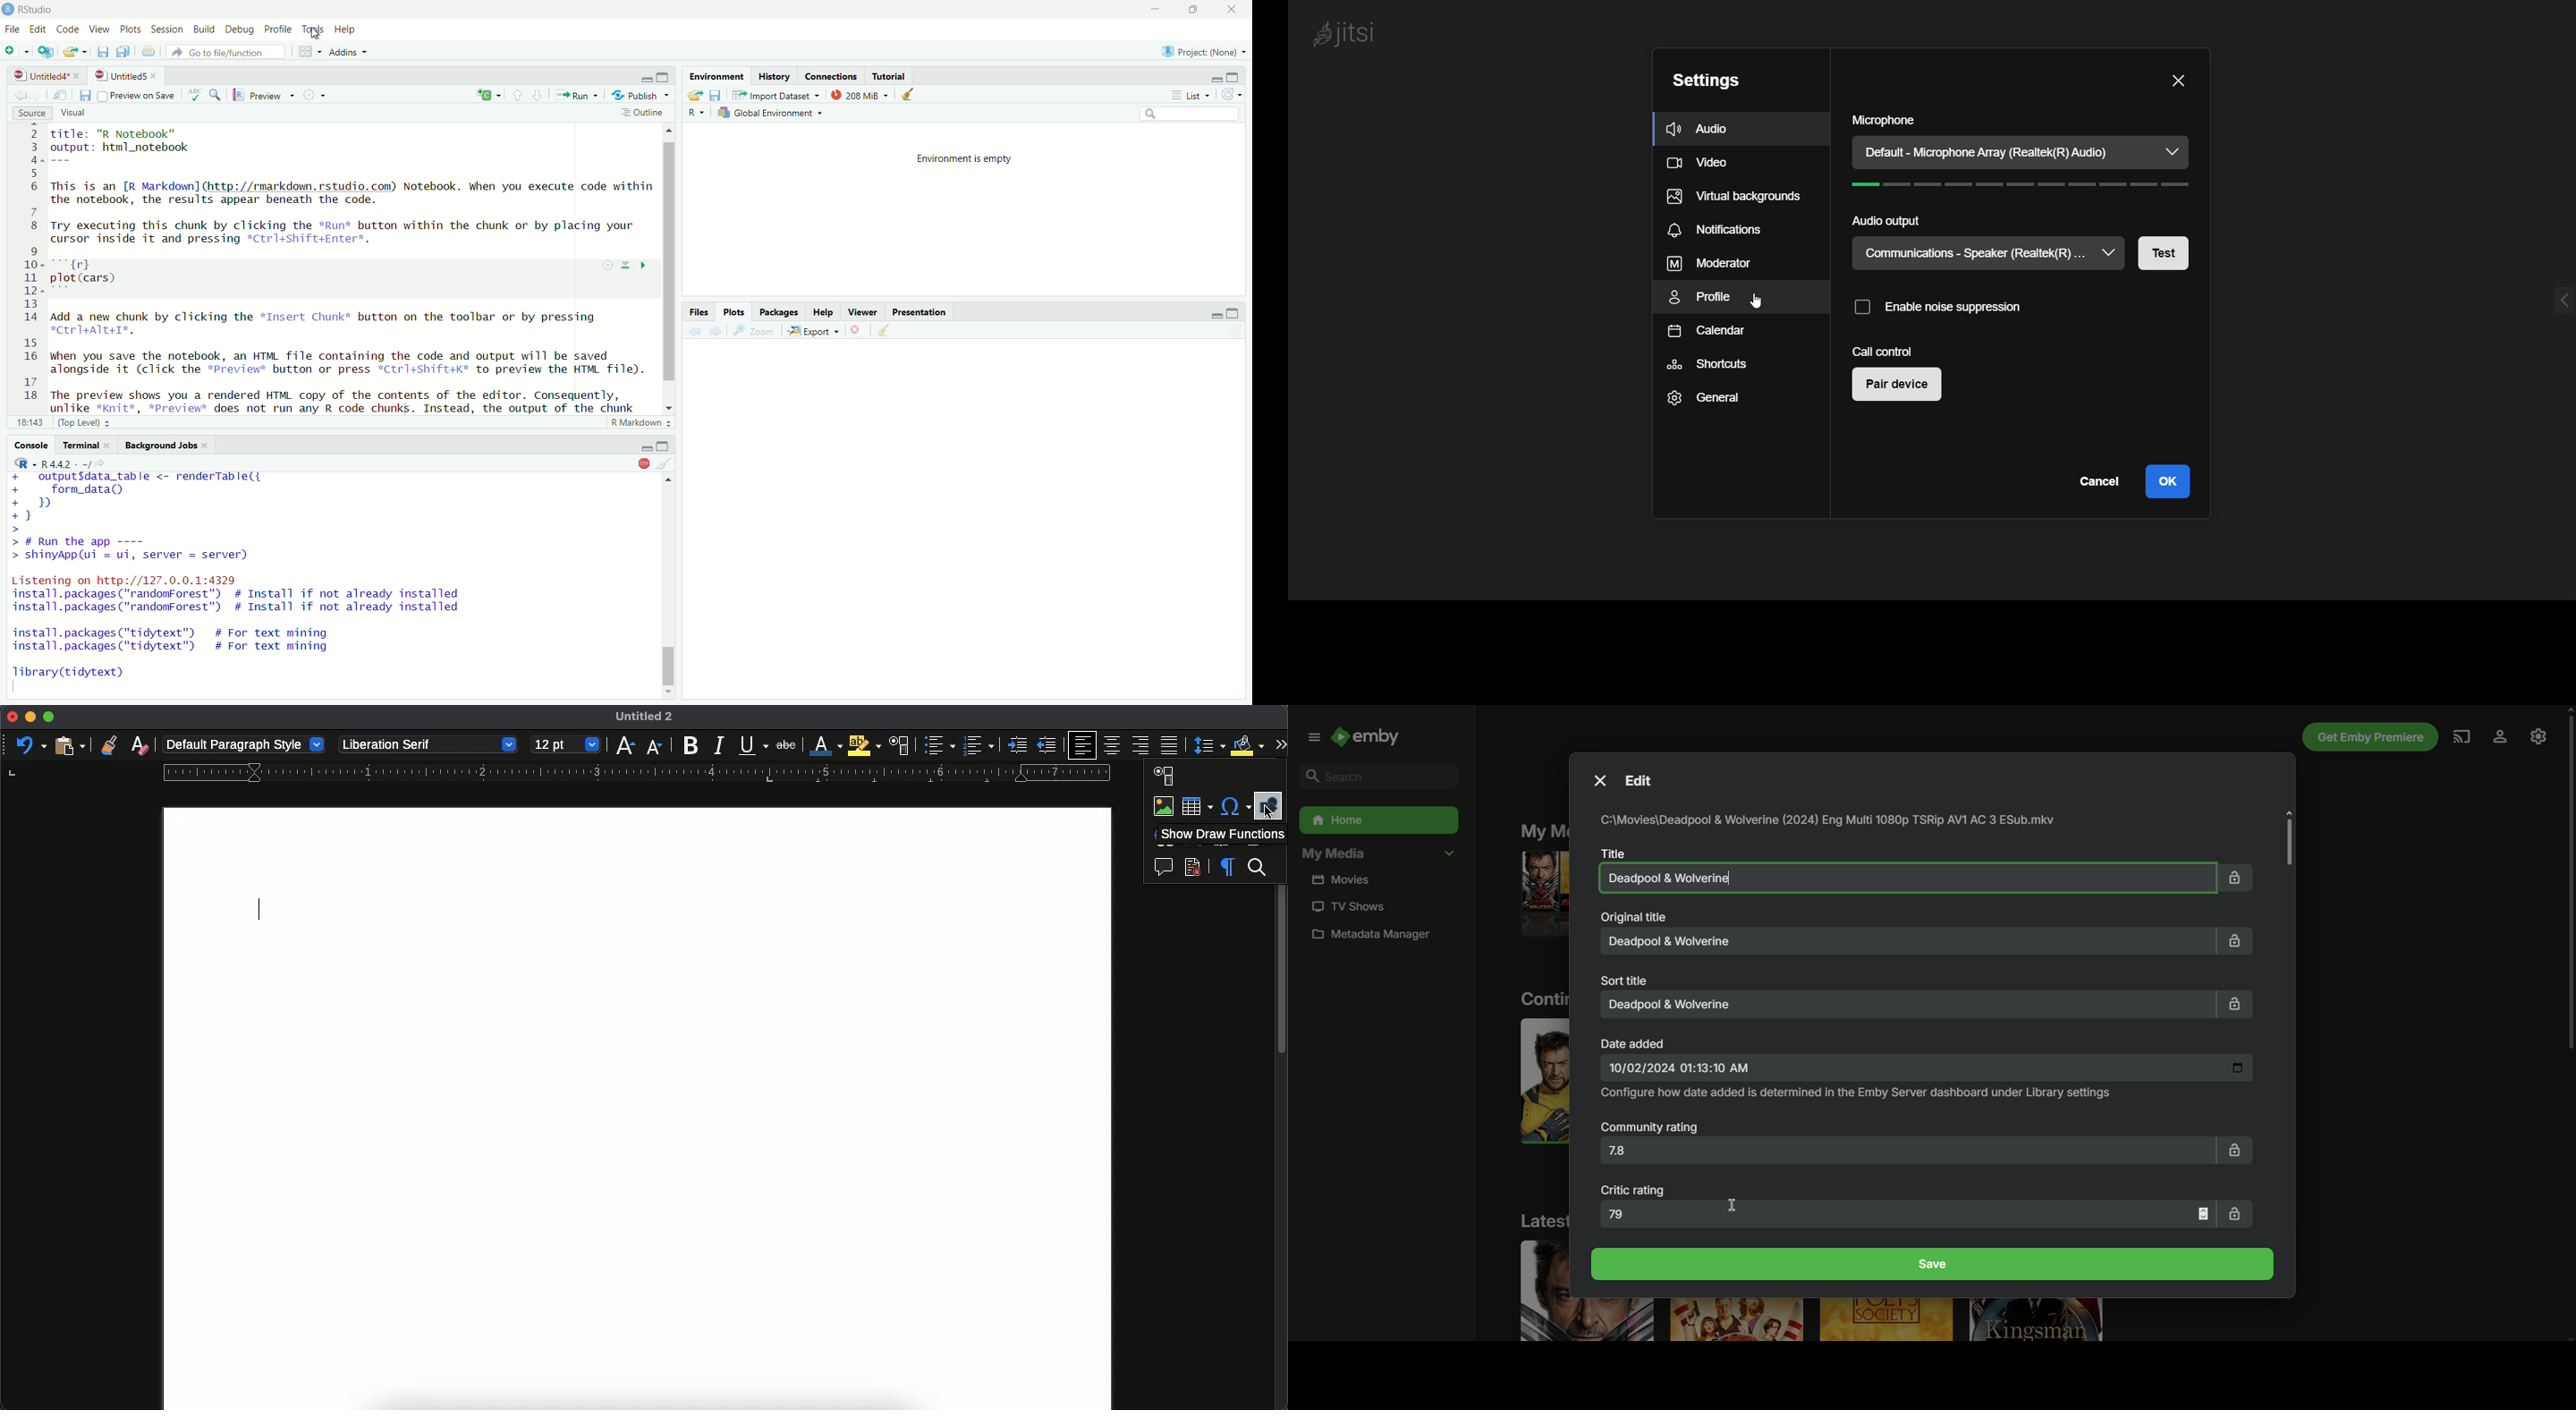  I want to click on search, so click(1259, 869).